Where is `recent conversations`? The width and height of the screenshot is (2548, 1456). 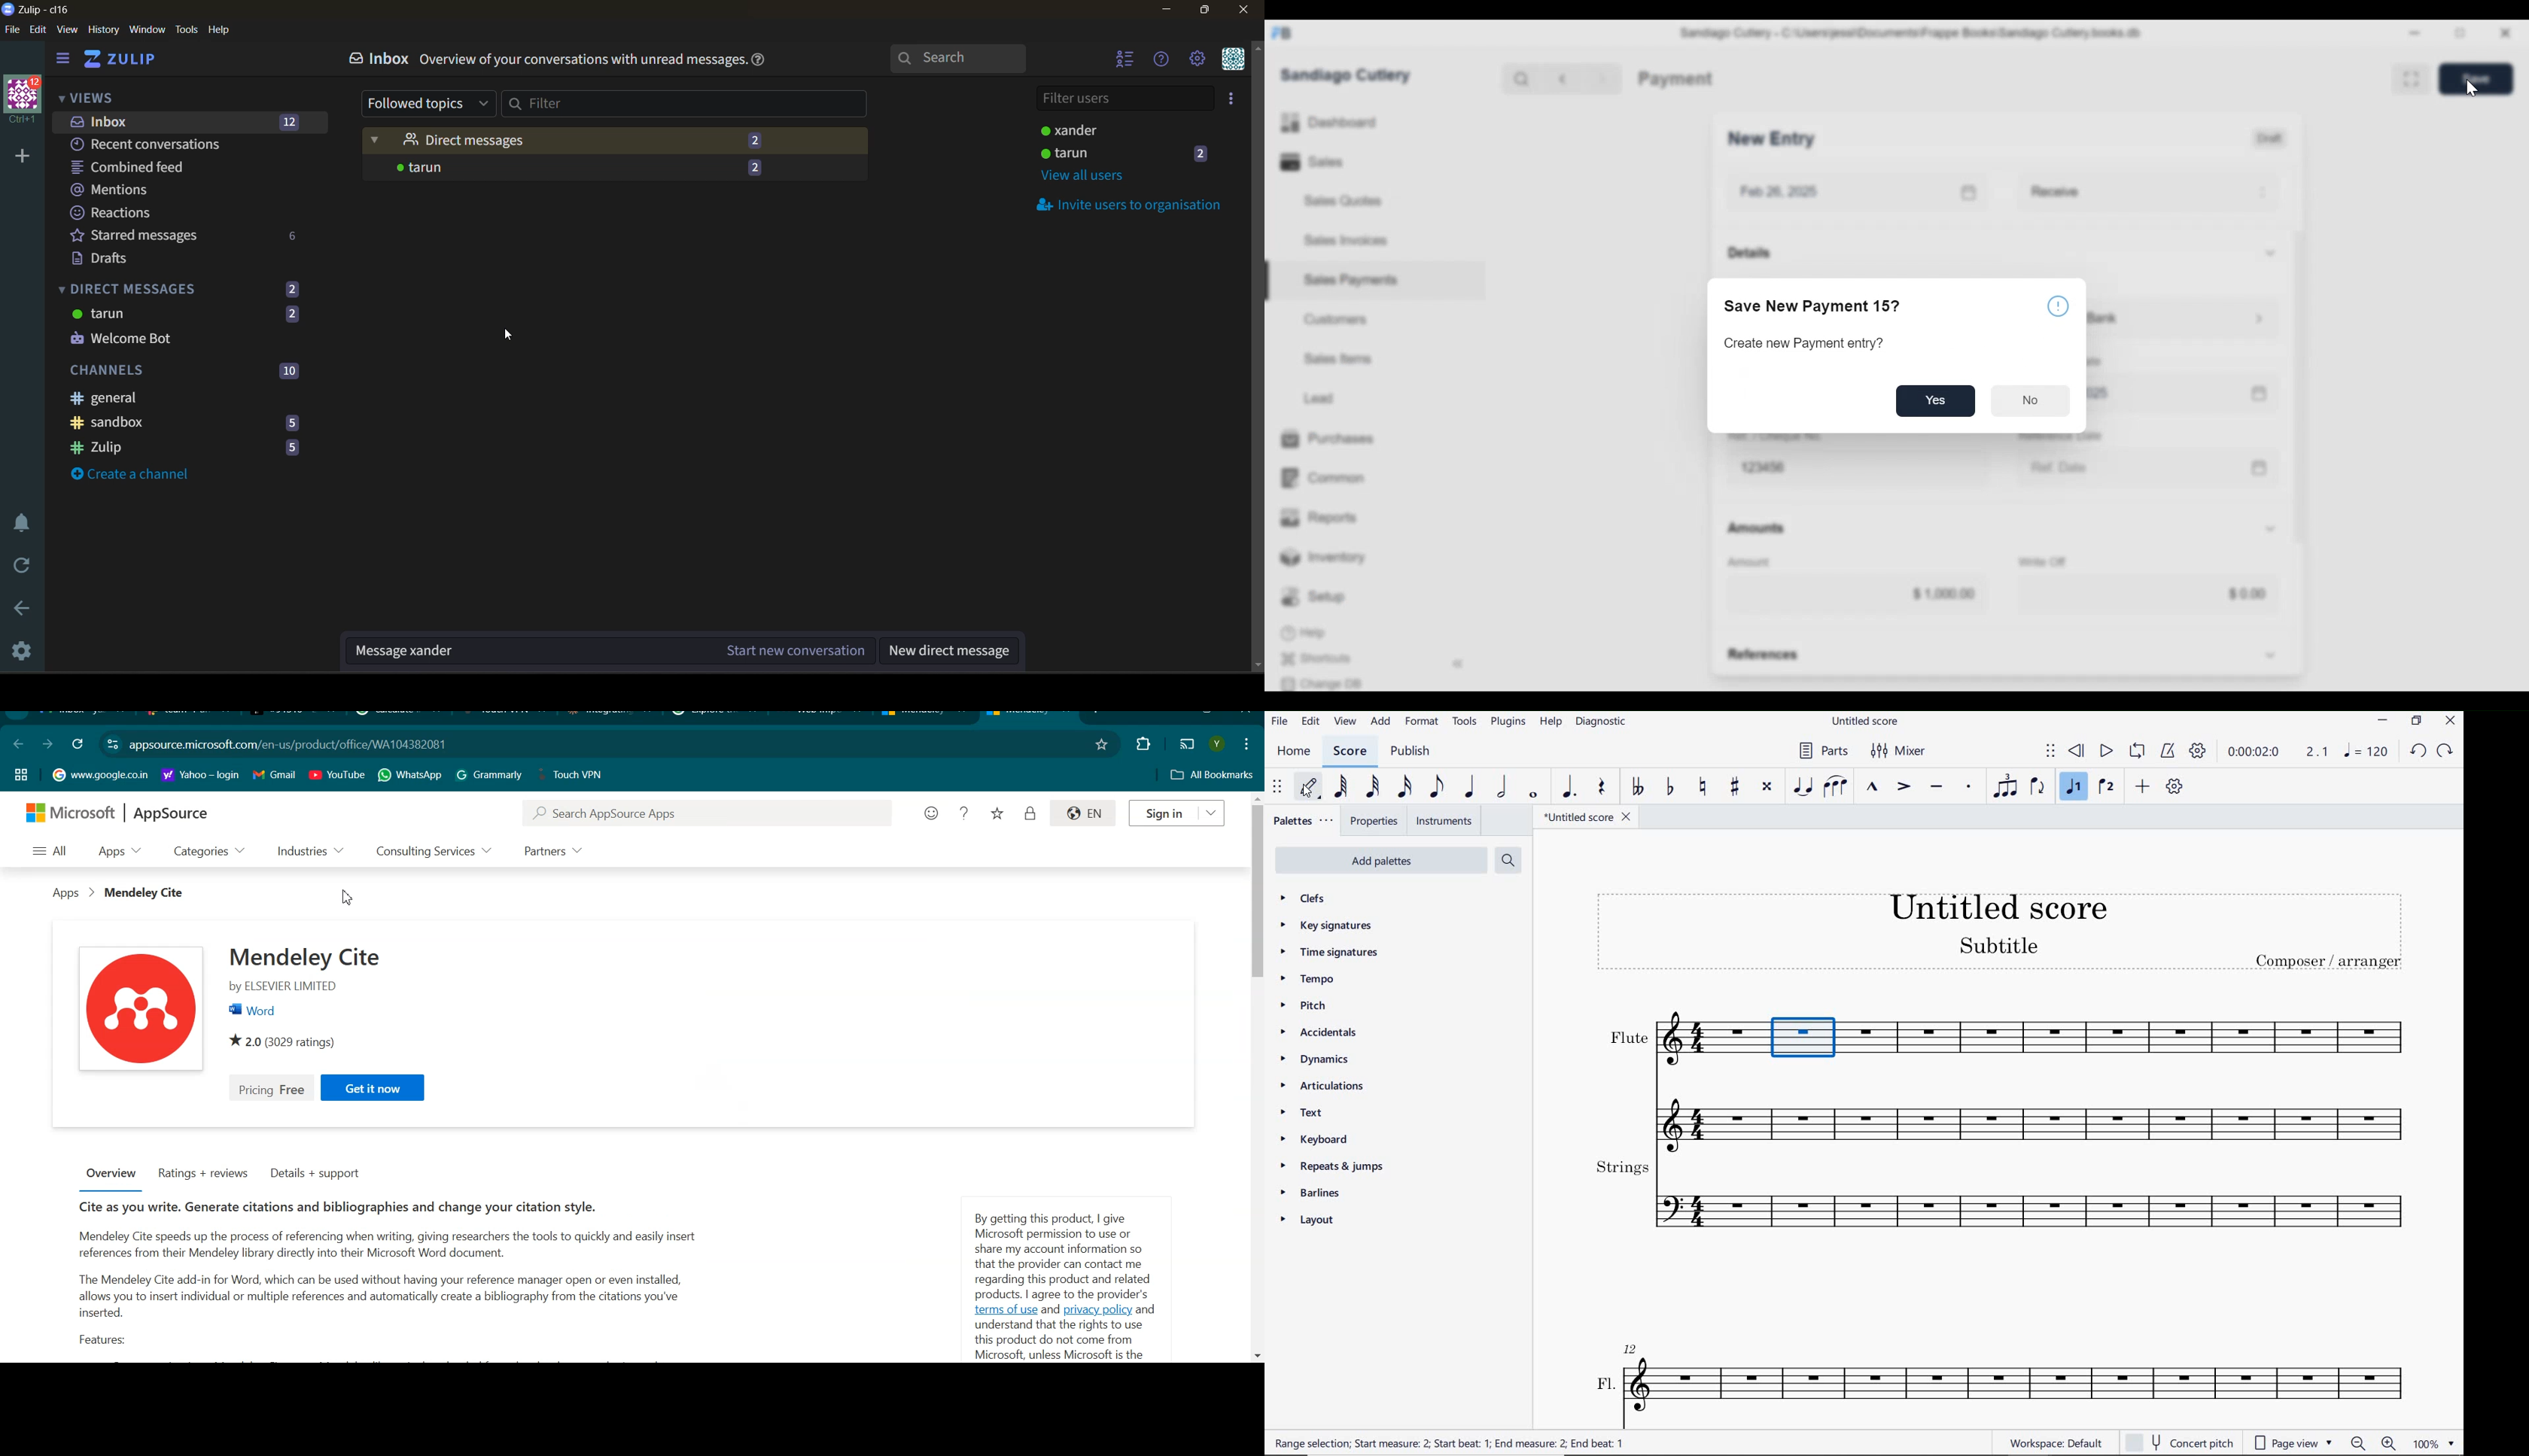 recent conversations is located at coordinates (161, 144).